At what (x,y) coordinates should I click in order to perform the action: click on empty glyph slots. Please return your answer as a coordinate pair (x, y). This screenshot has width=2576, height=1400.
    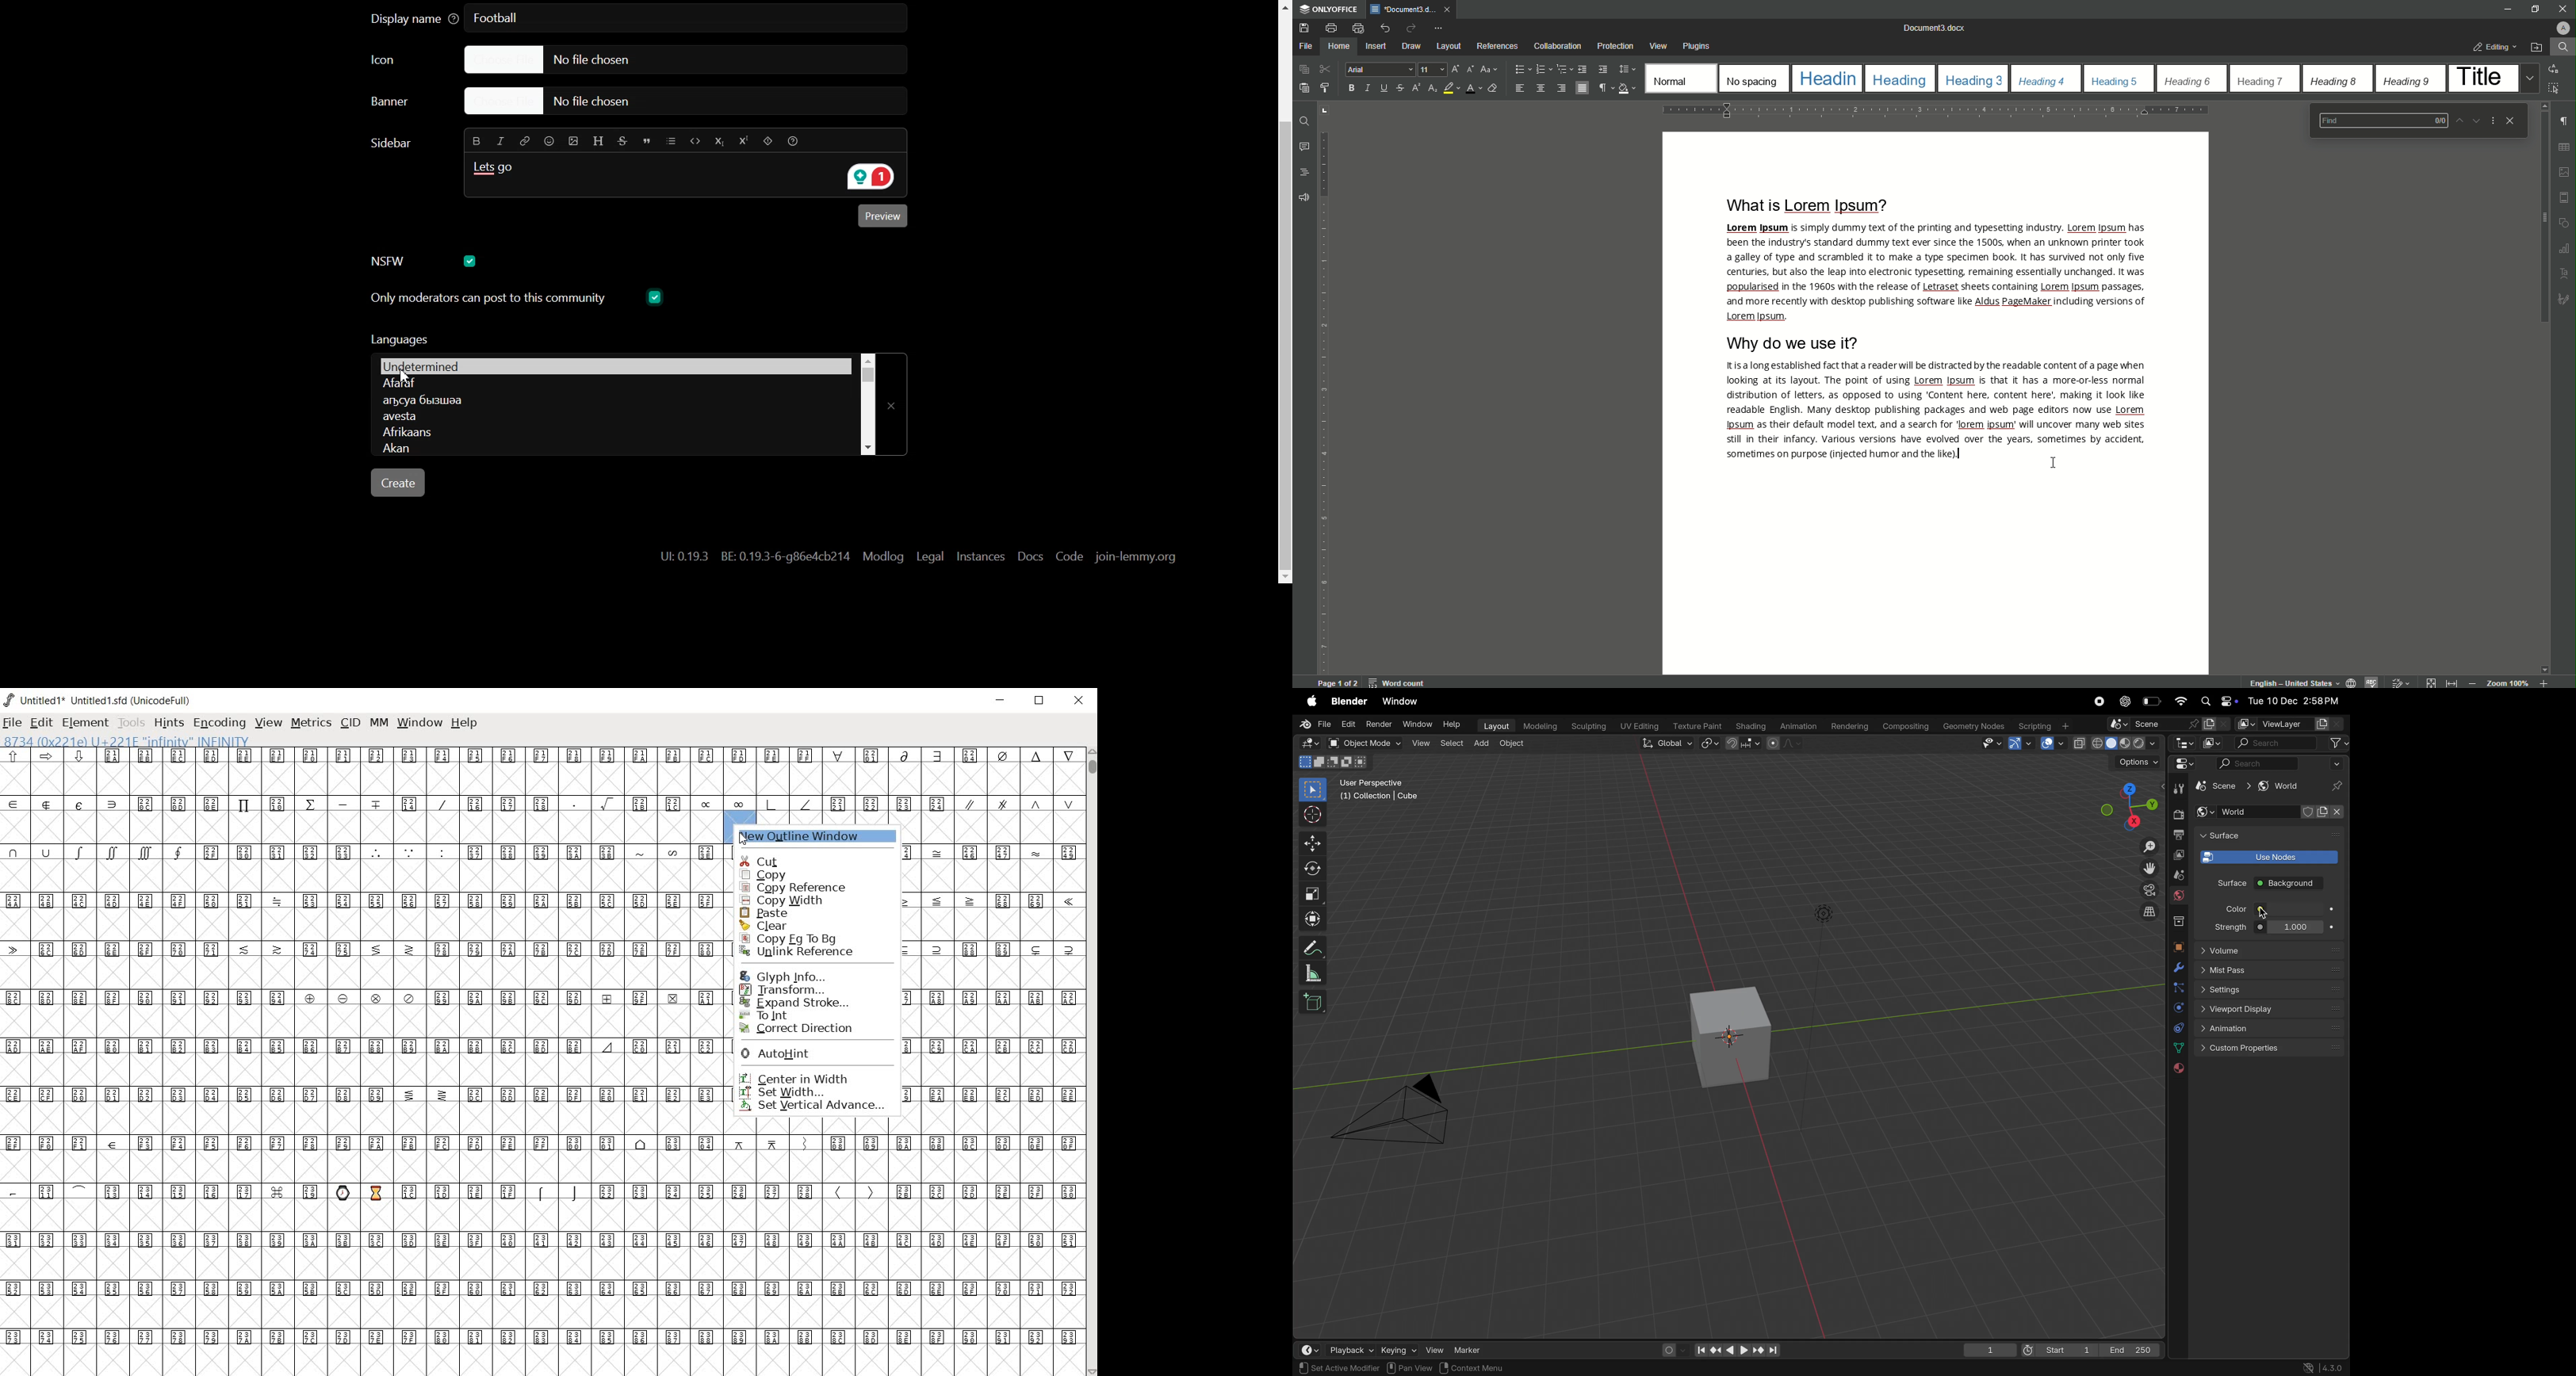
    Looking at the image, I should click on (541, 778).